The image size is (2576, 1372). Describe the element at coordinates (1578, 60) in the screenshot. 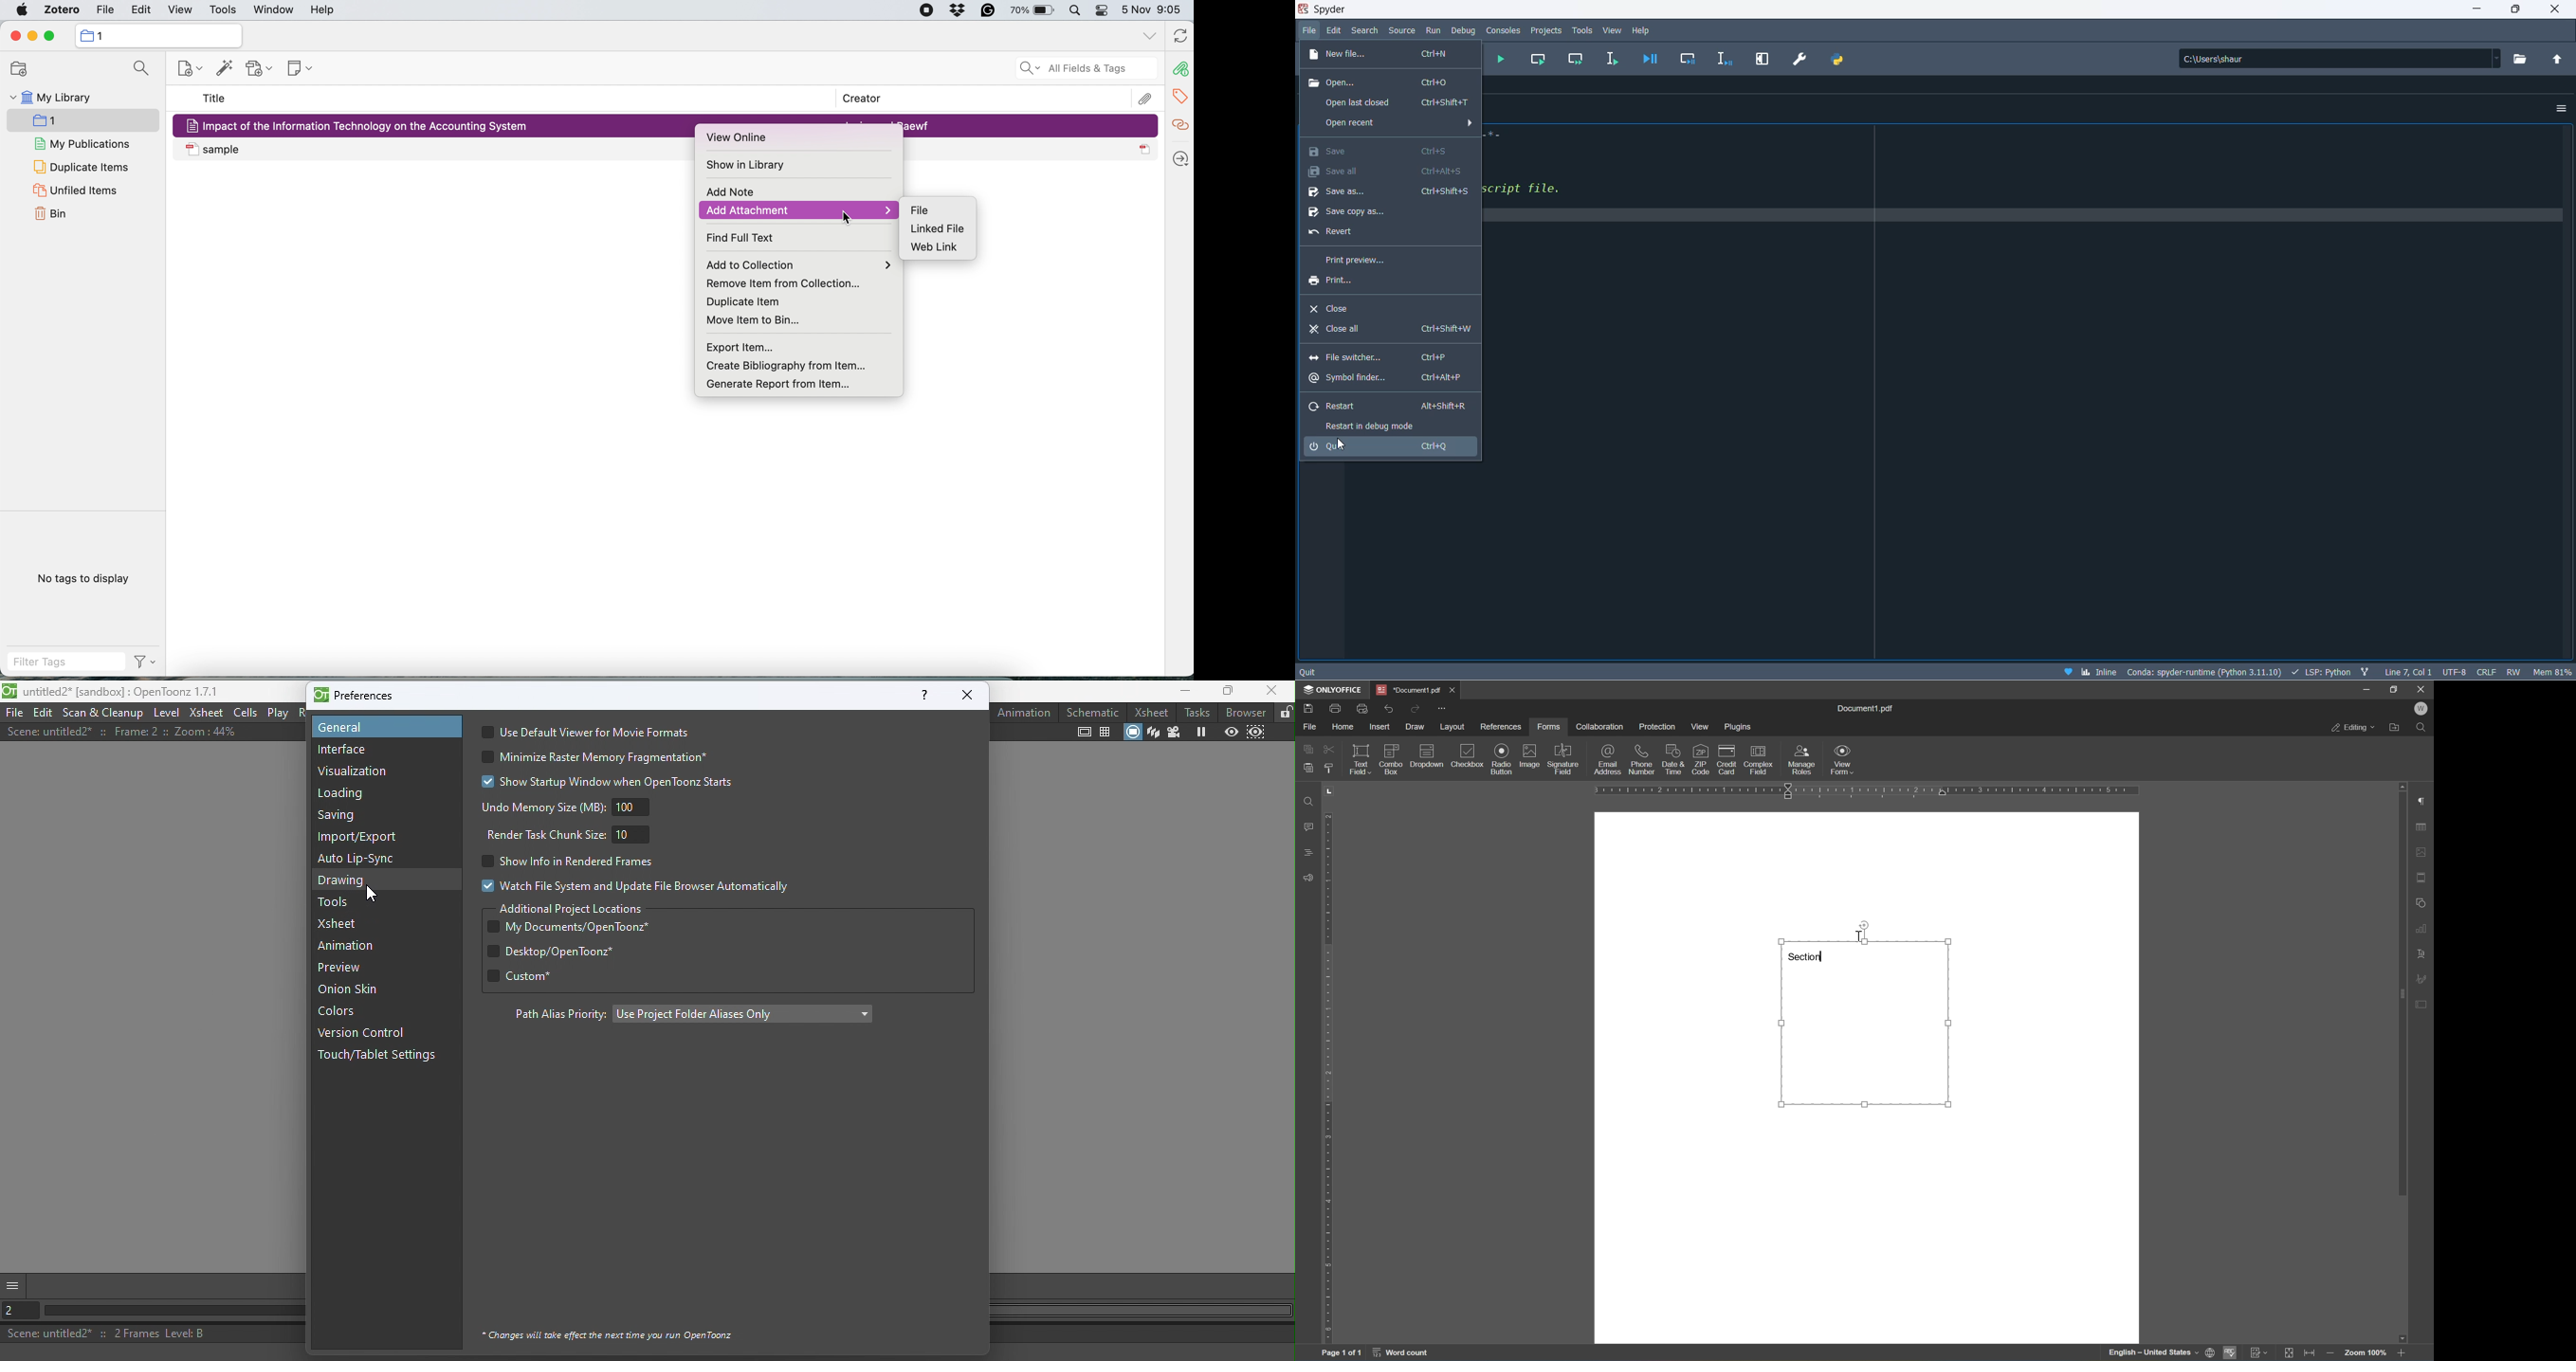

I see `run current cell` at that location.